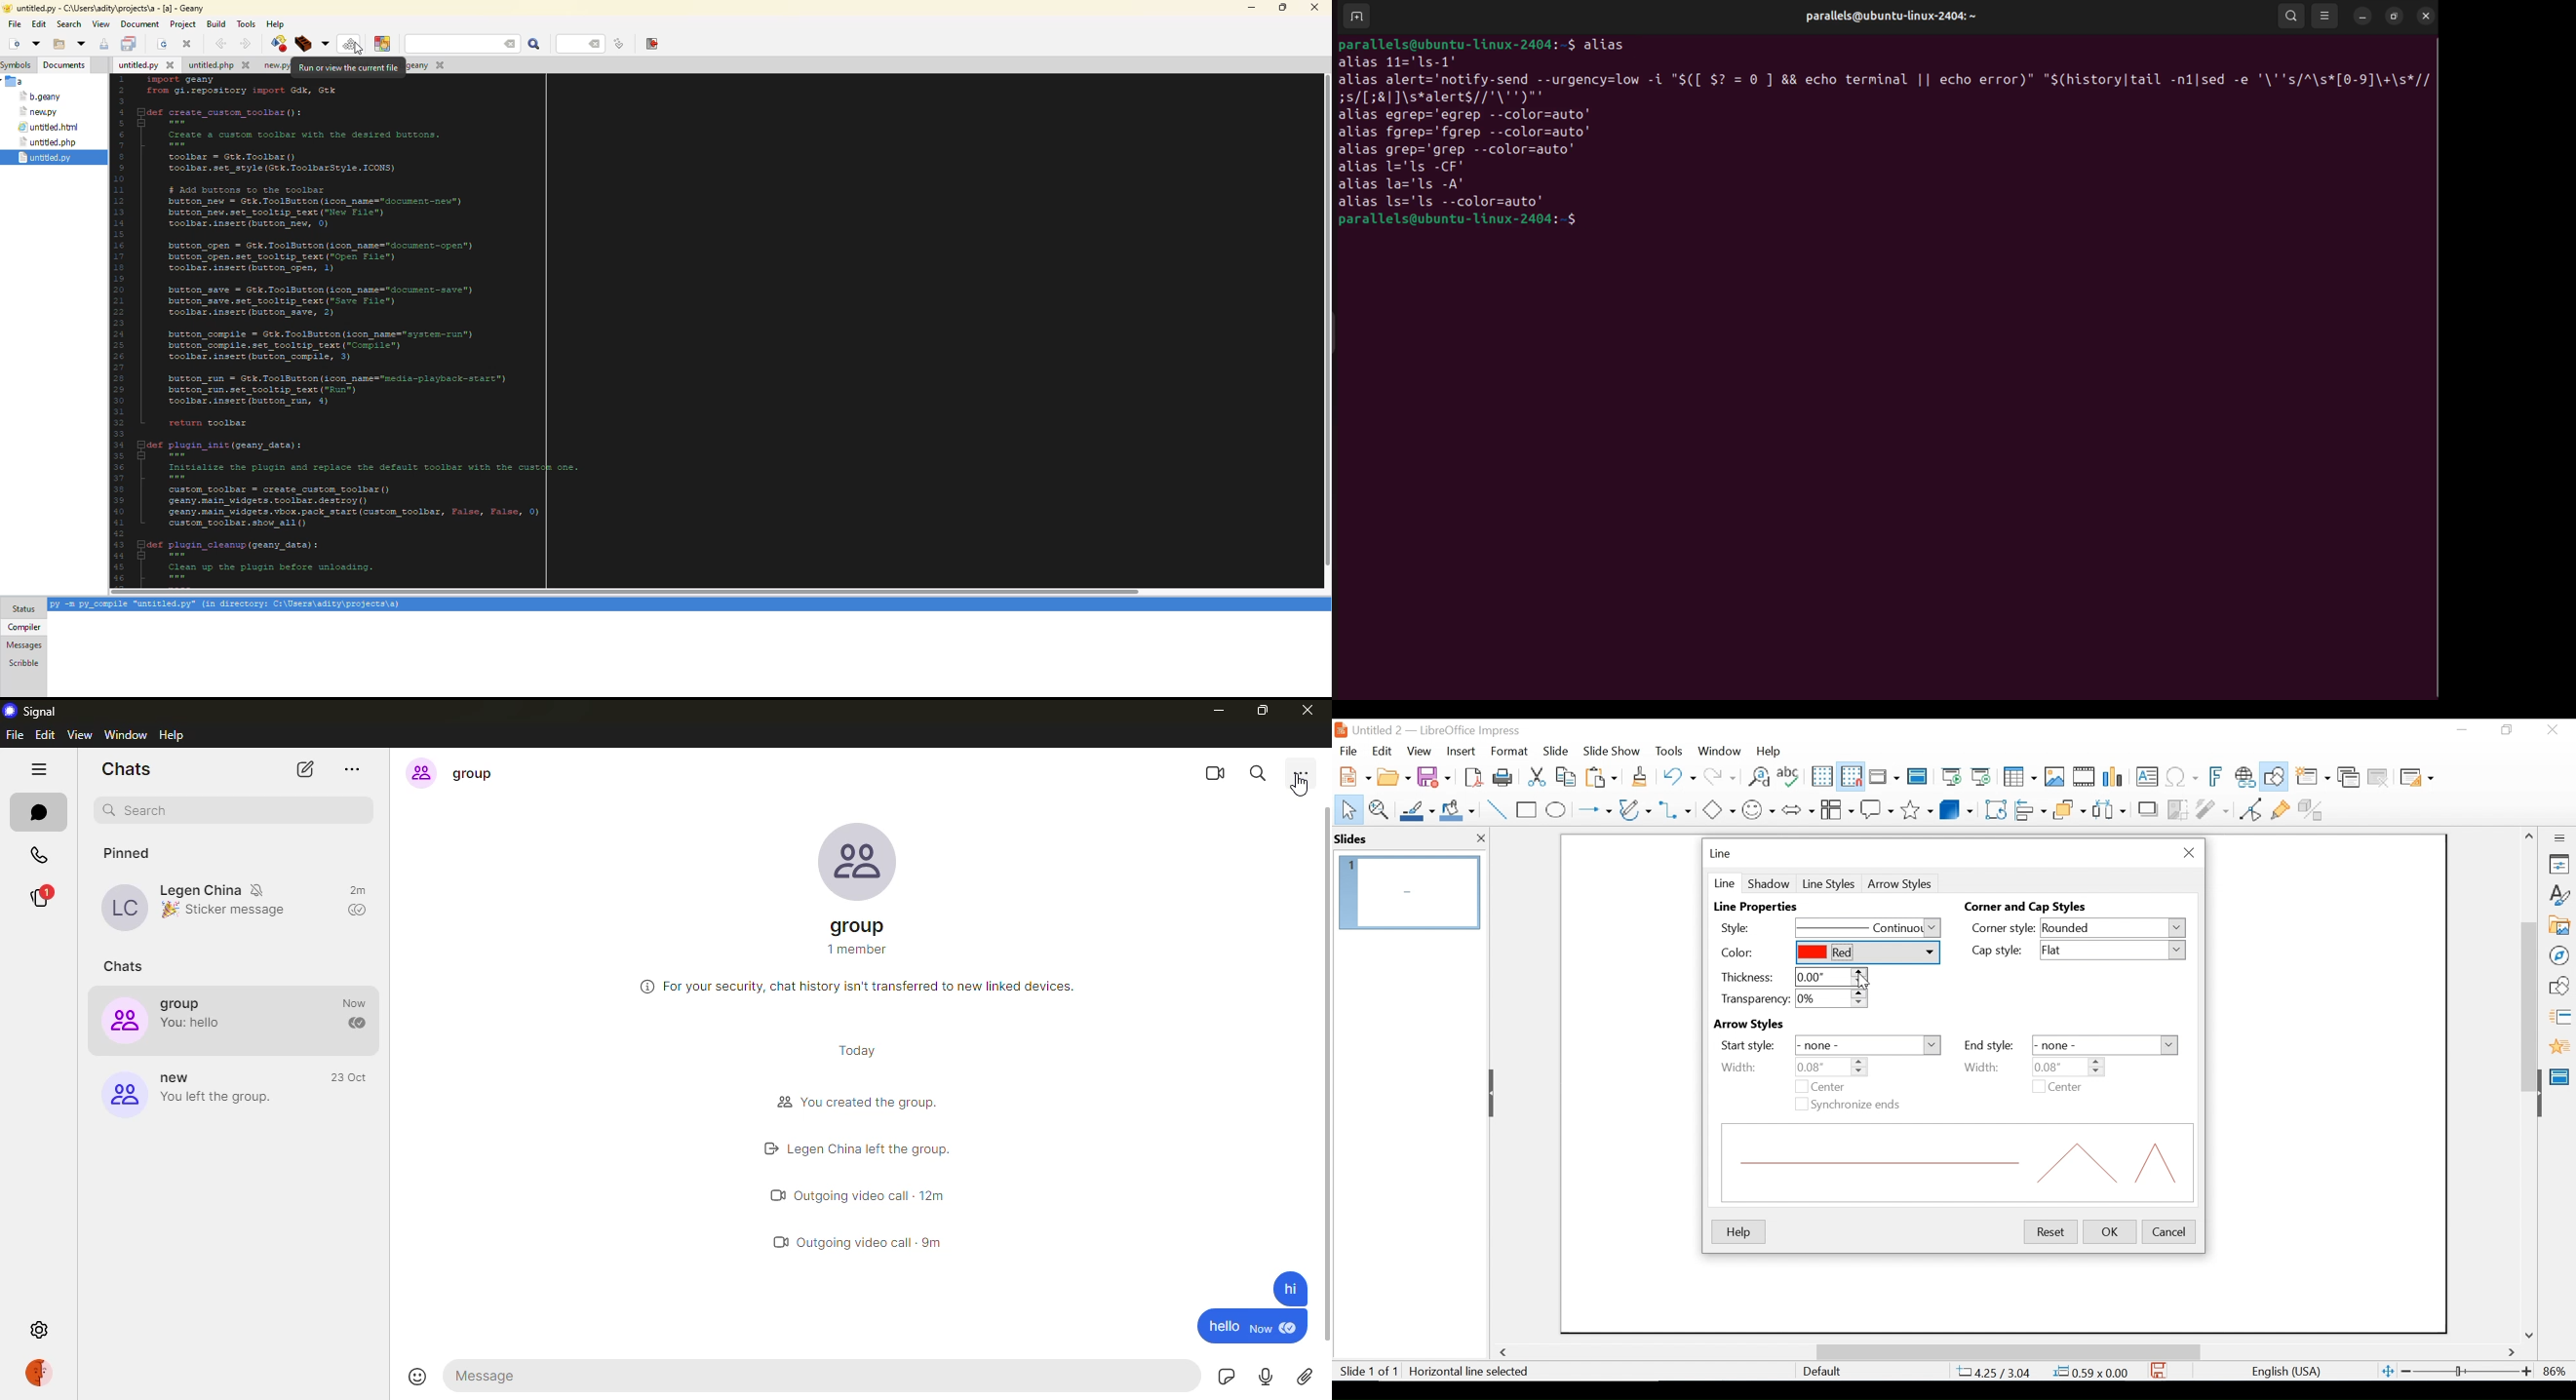  Describe the element at coordinates (2313, 778) in the screenshot. I see `New slide` at that location.